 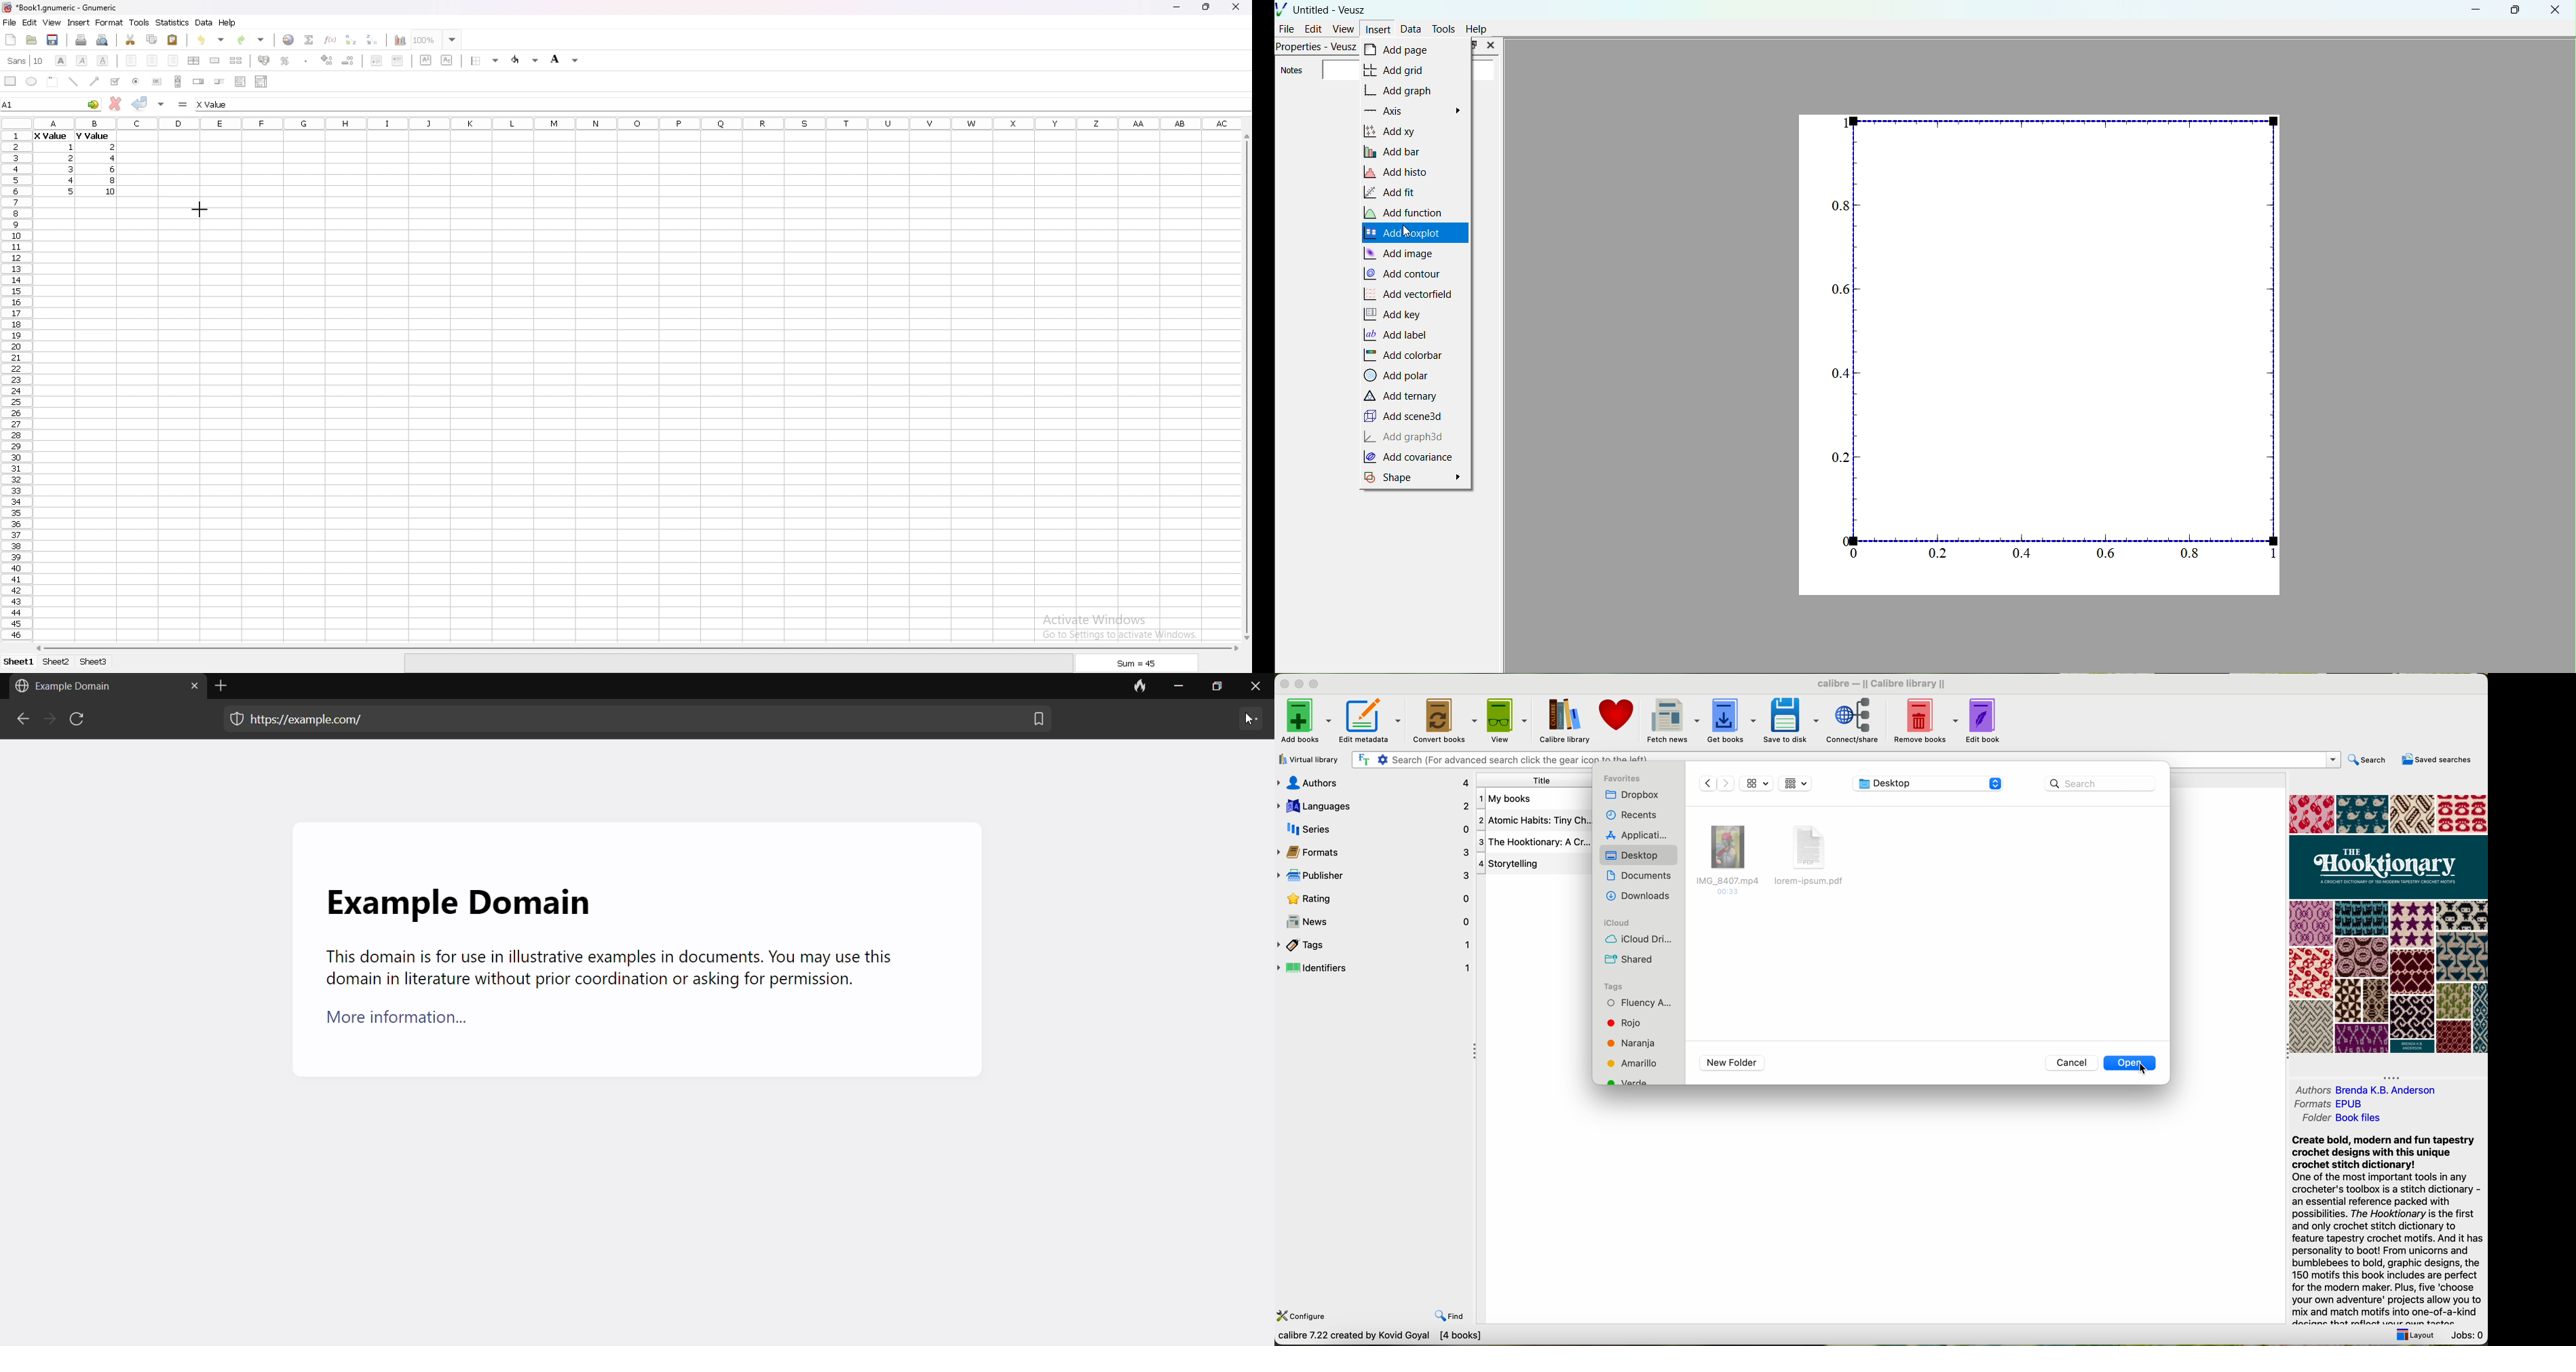 I want to click on value, so click(x=112, y=191).